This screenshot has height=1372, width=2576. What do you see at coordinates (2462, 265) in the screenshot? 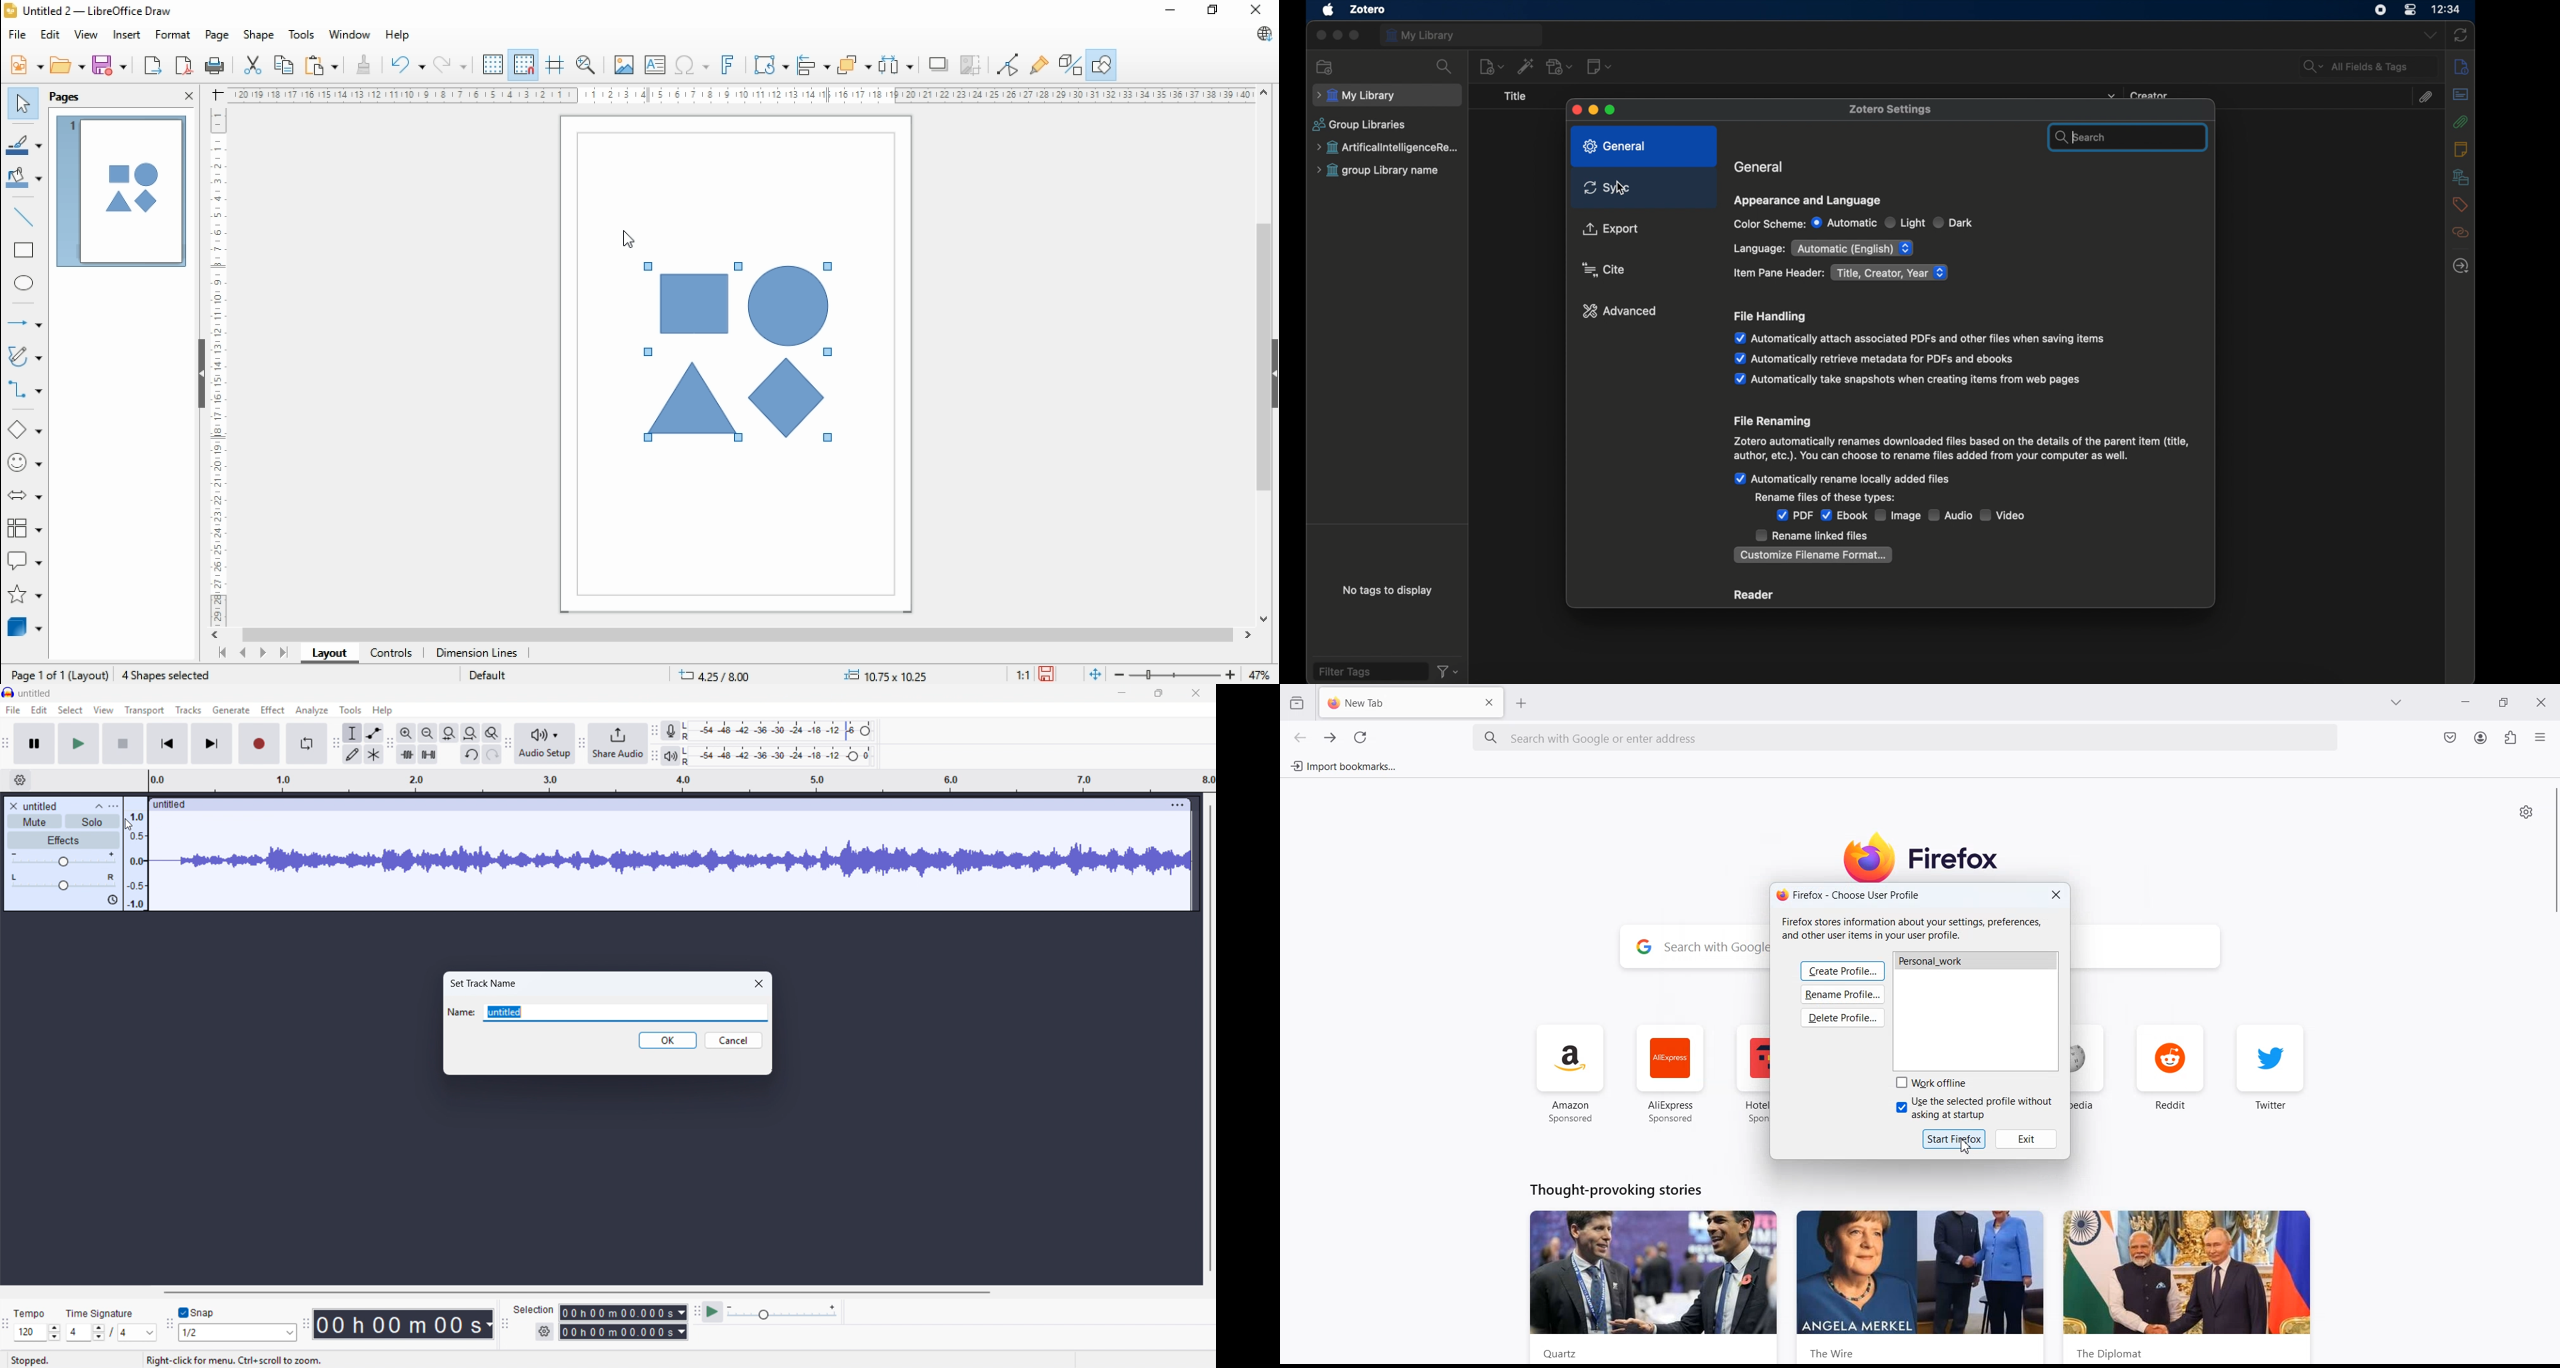
I see `locate` at bounding box center [2462, 265].